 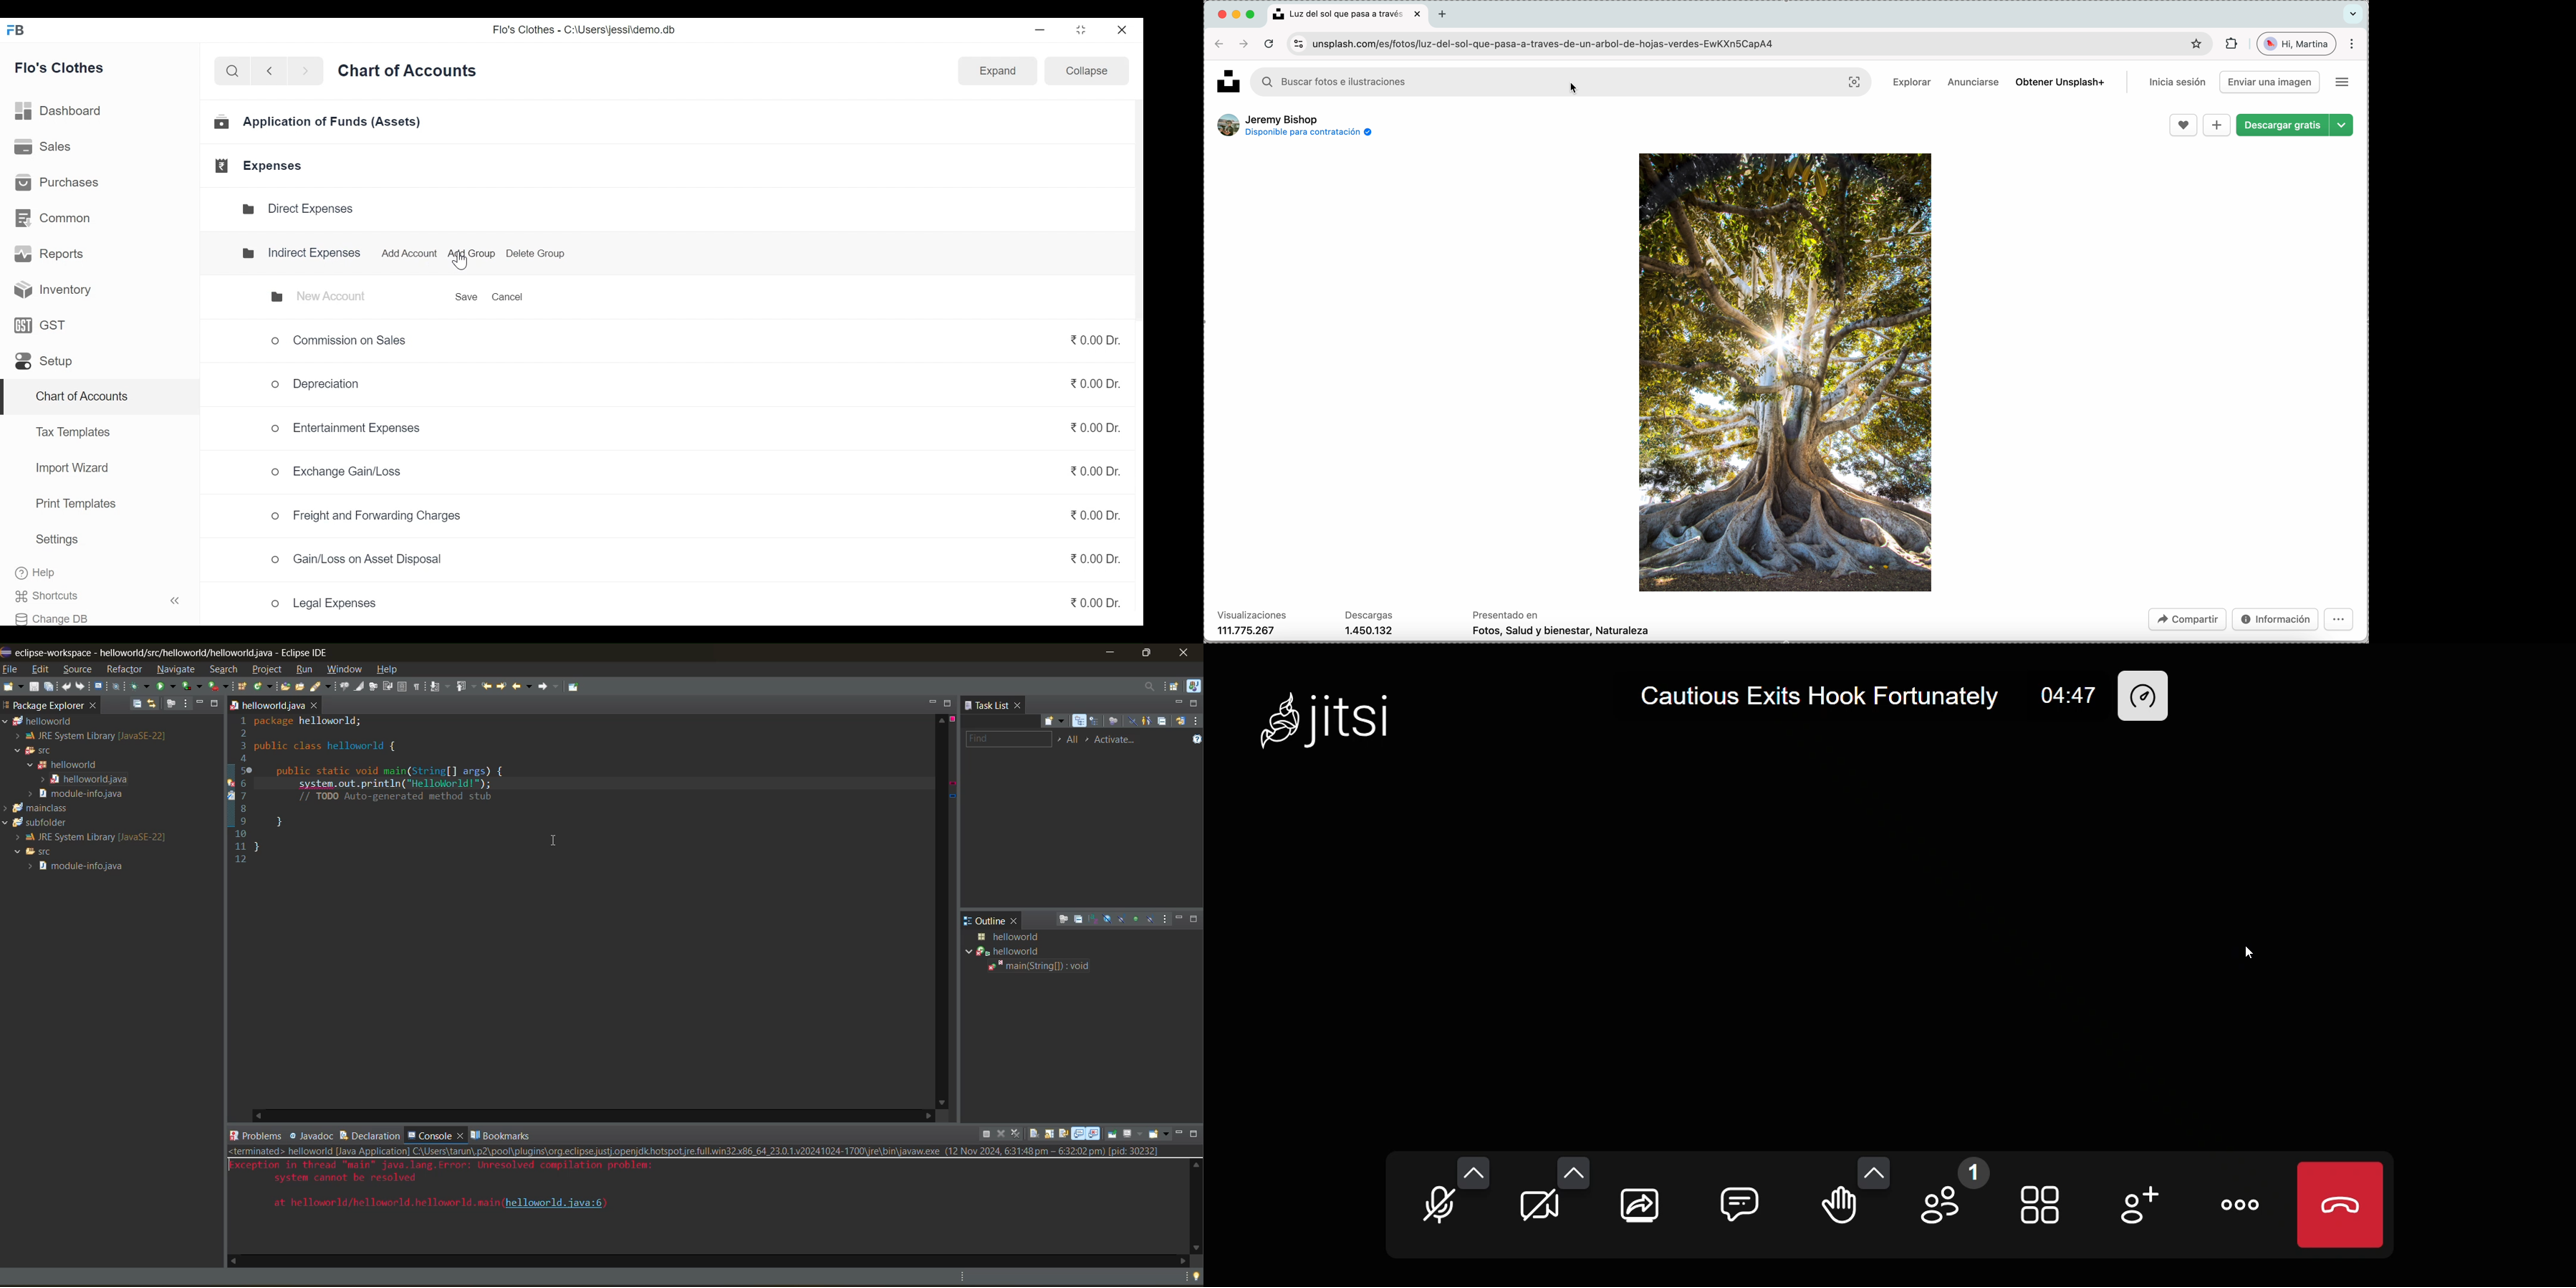 I want to click on more, so click(x=2241, y=1202).